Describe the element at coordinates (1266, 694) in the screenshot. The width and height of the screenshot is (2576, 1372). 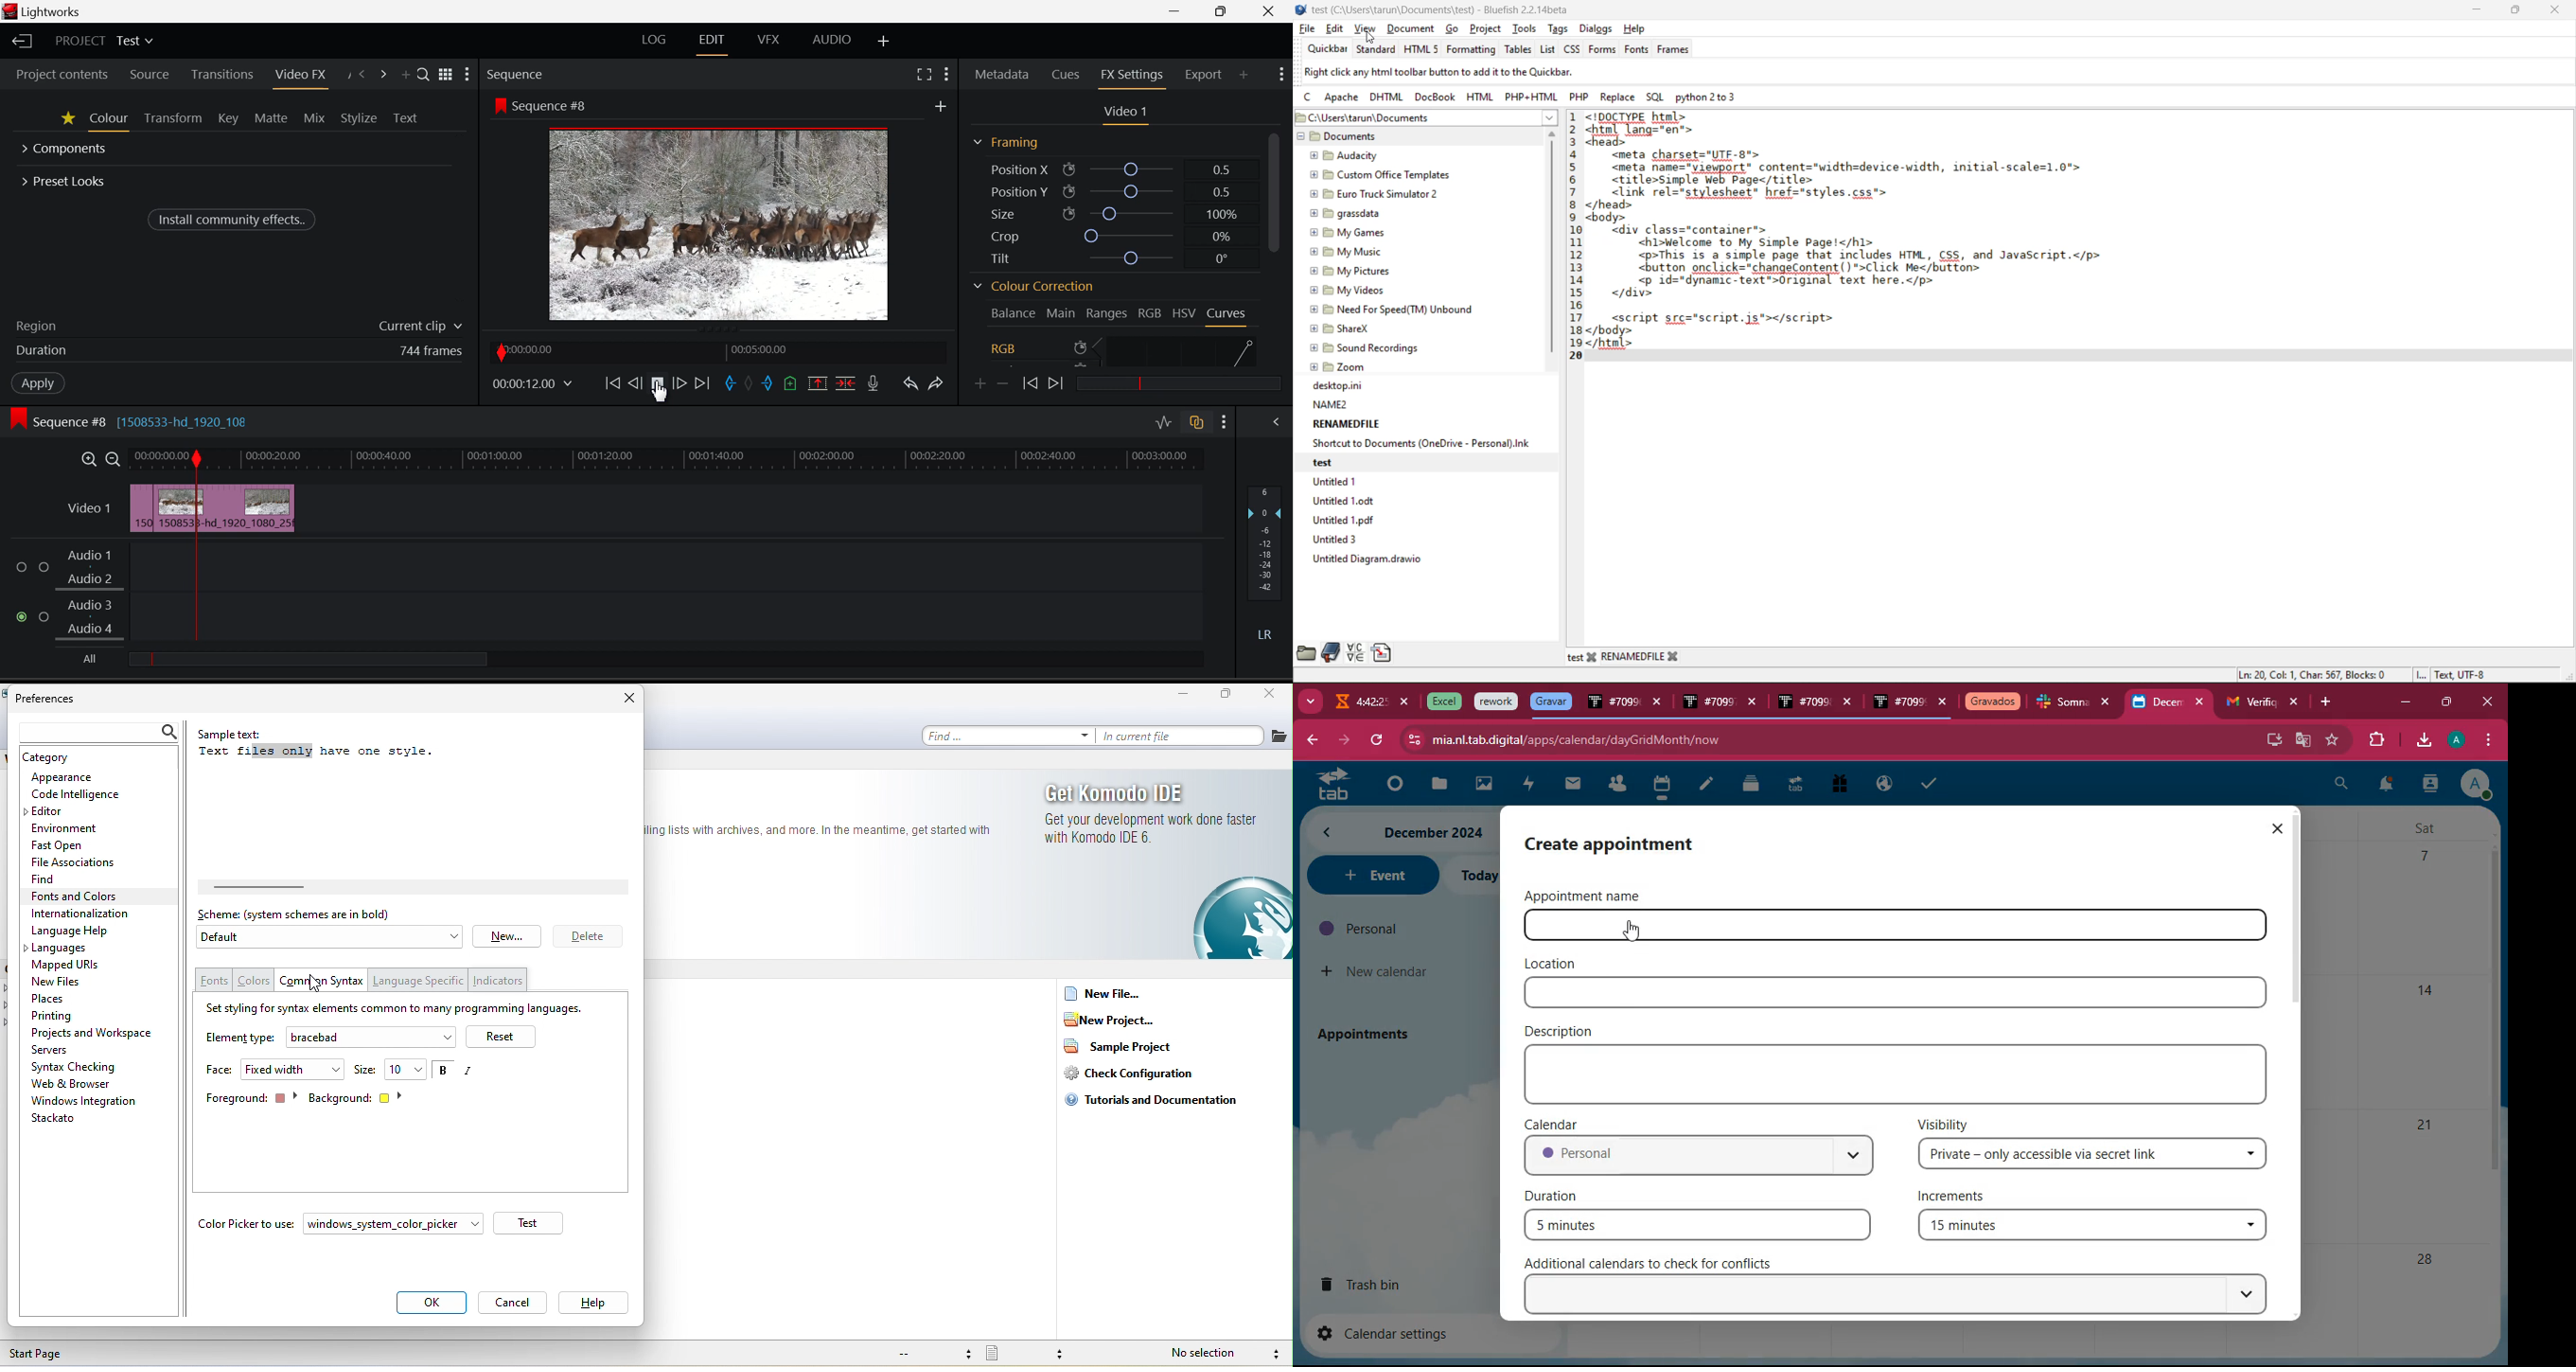
I see `close` at that location.